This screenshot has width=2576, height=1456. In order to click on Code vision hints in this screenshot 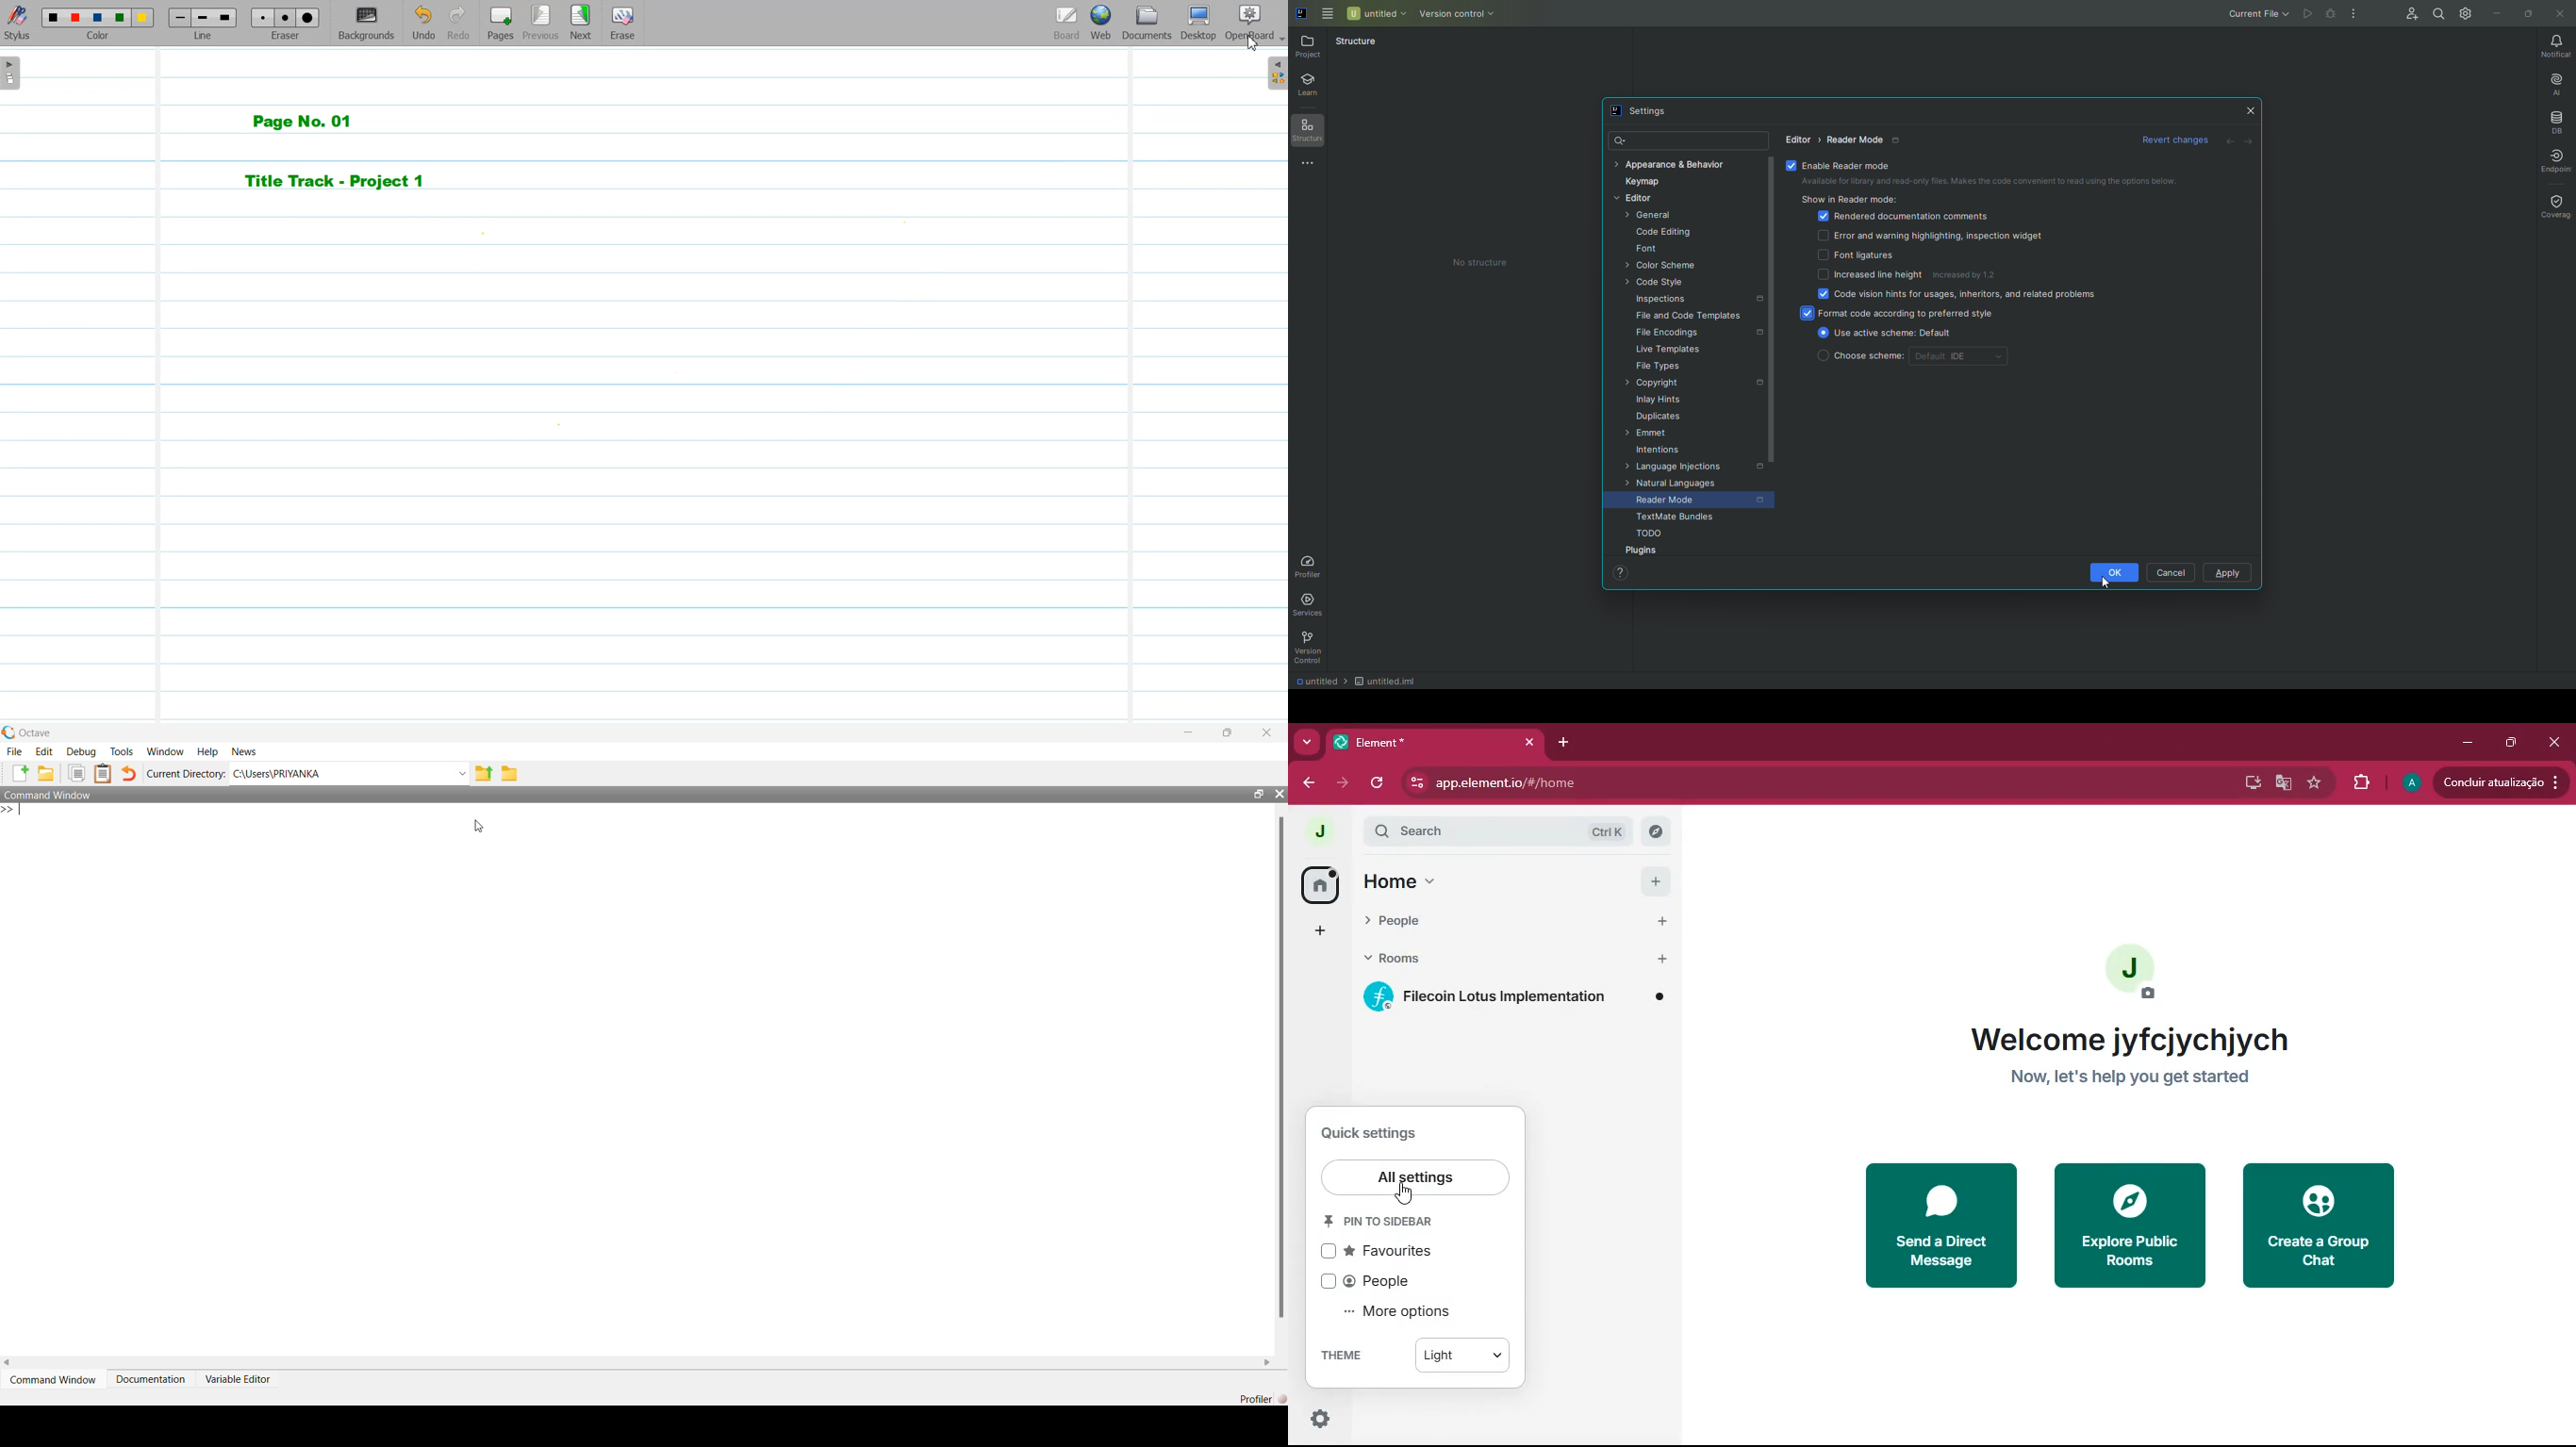, I will do `click(1953, 297)`.